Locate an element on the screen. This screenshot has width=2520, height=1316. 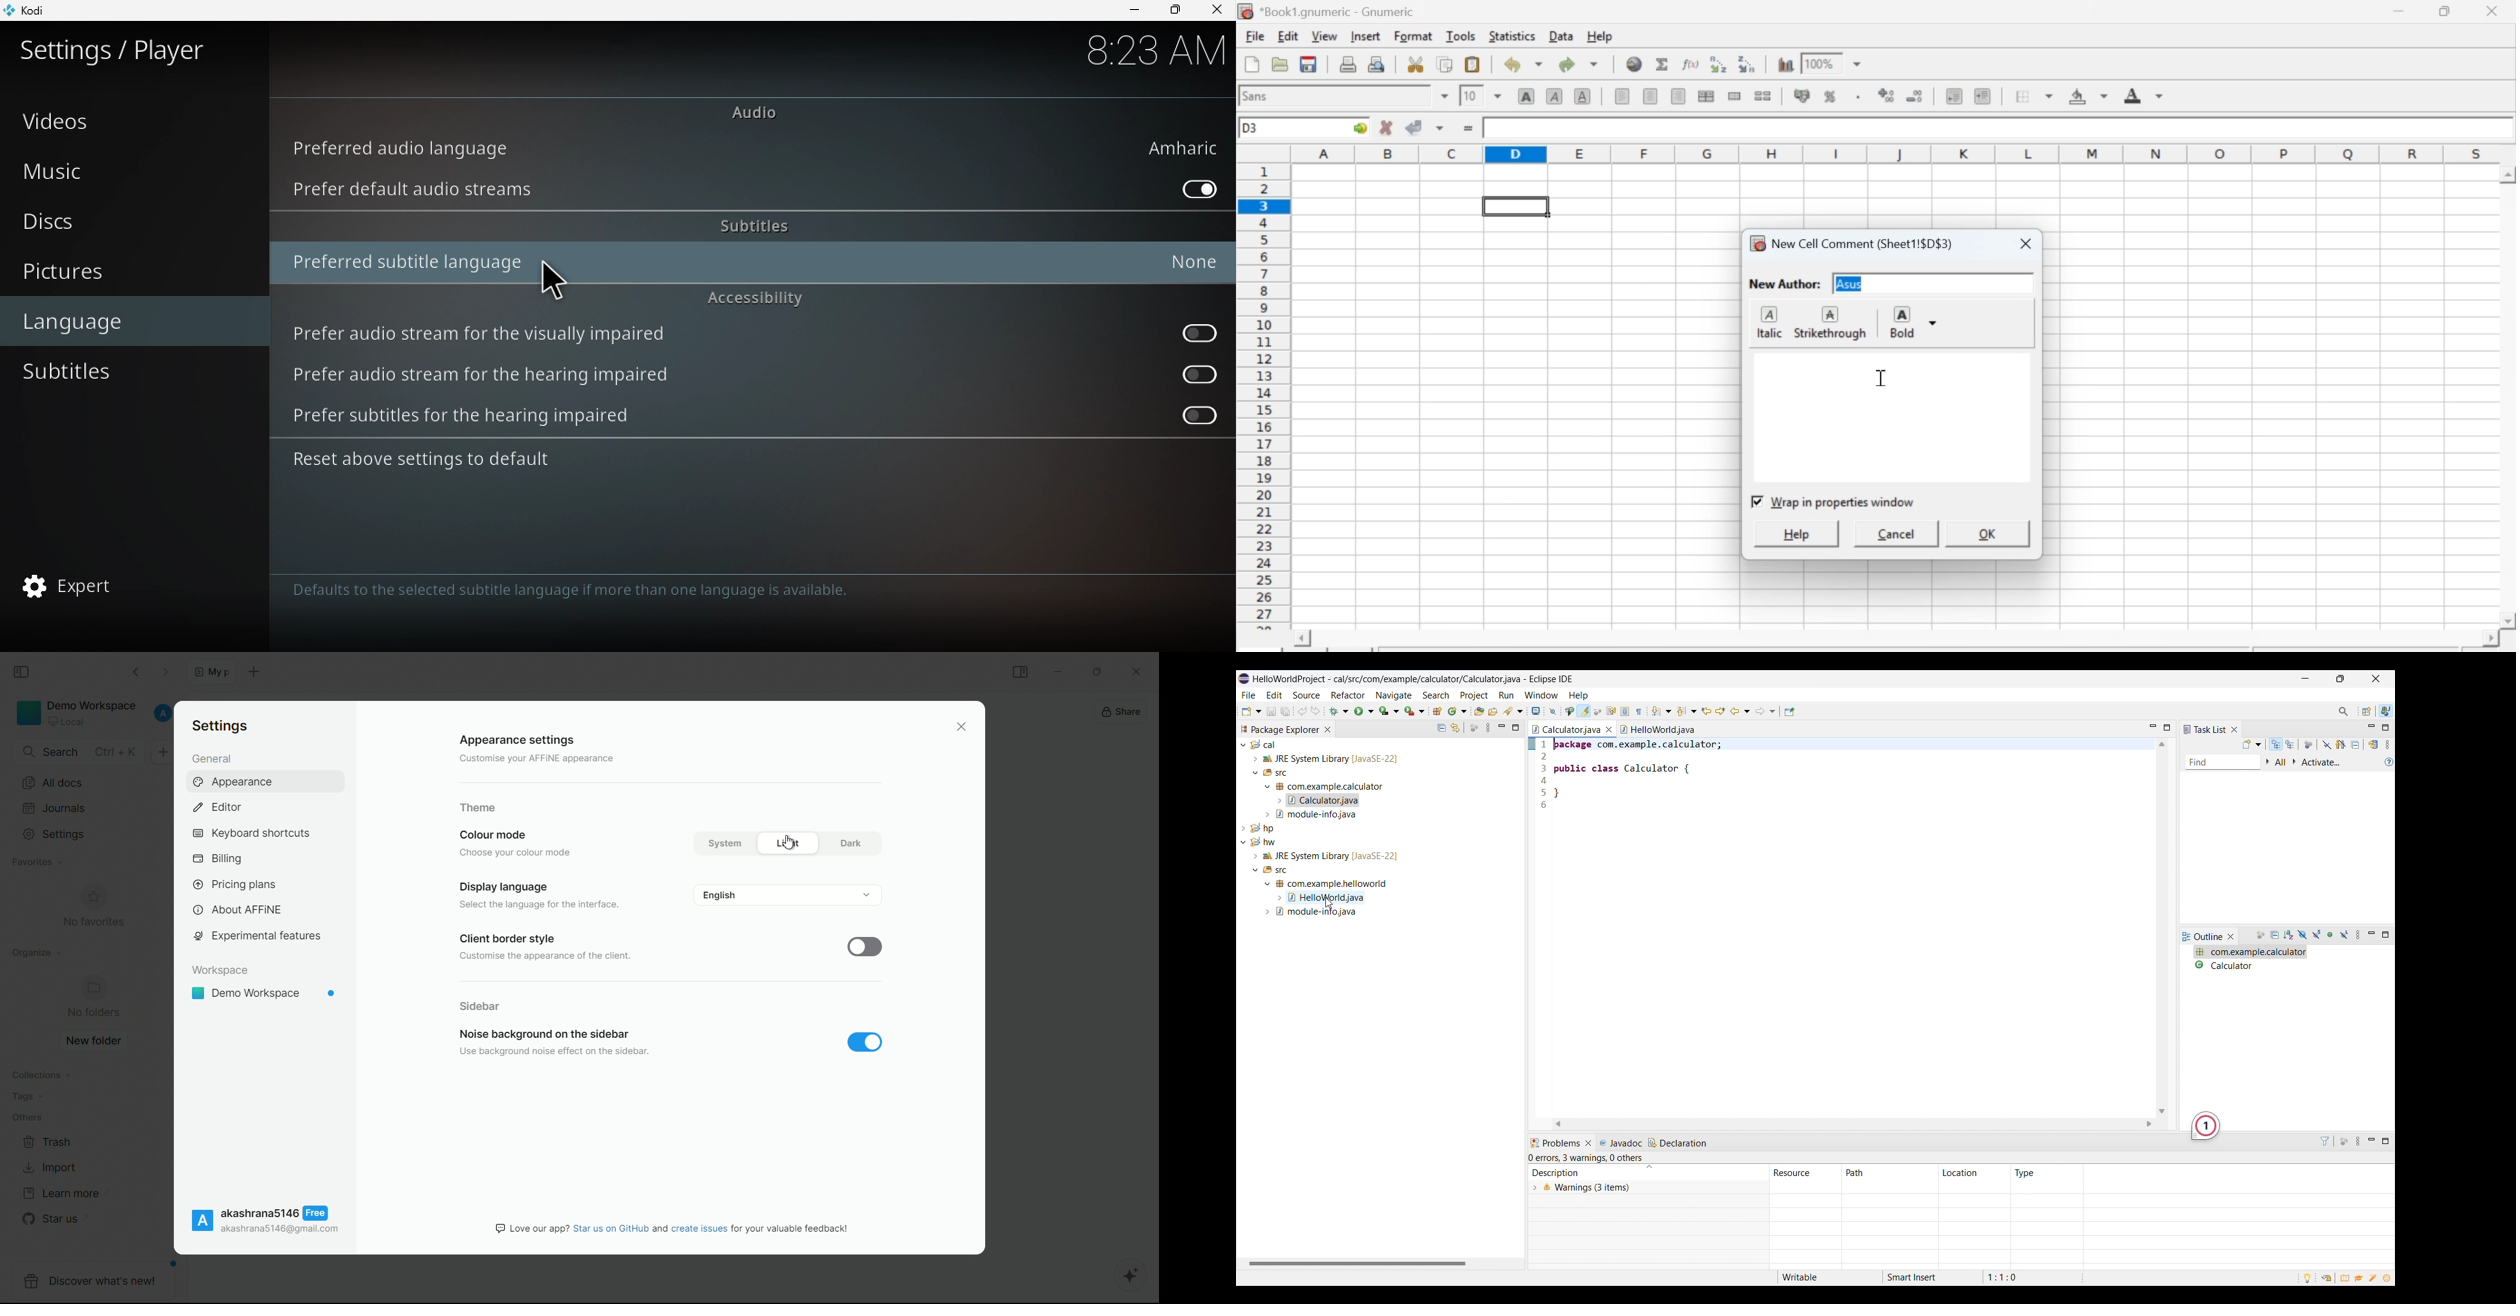
Minimize is located at coordinates (2372, 935).